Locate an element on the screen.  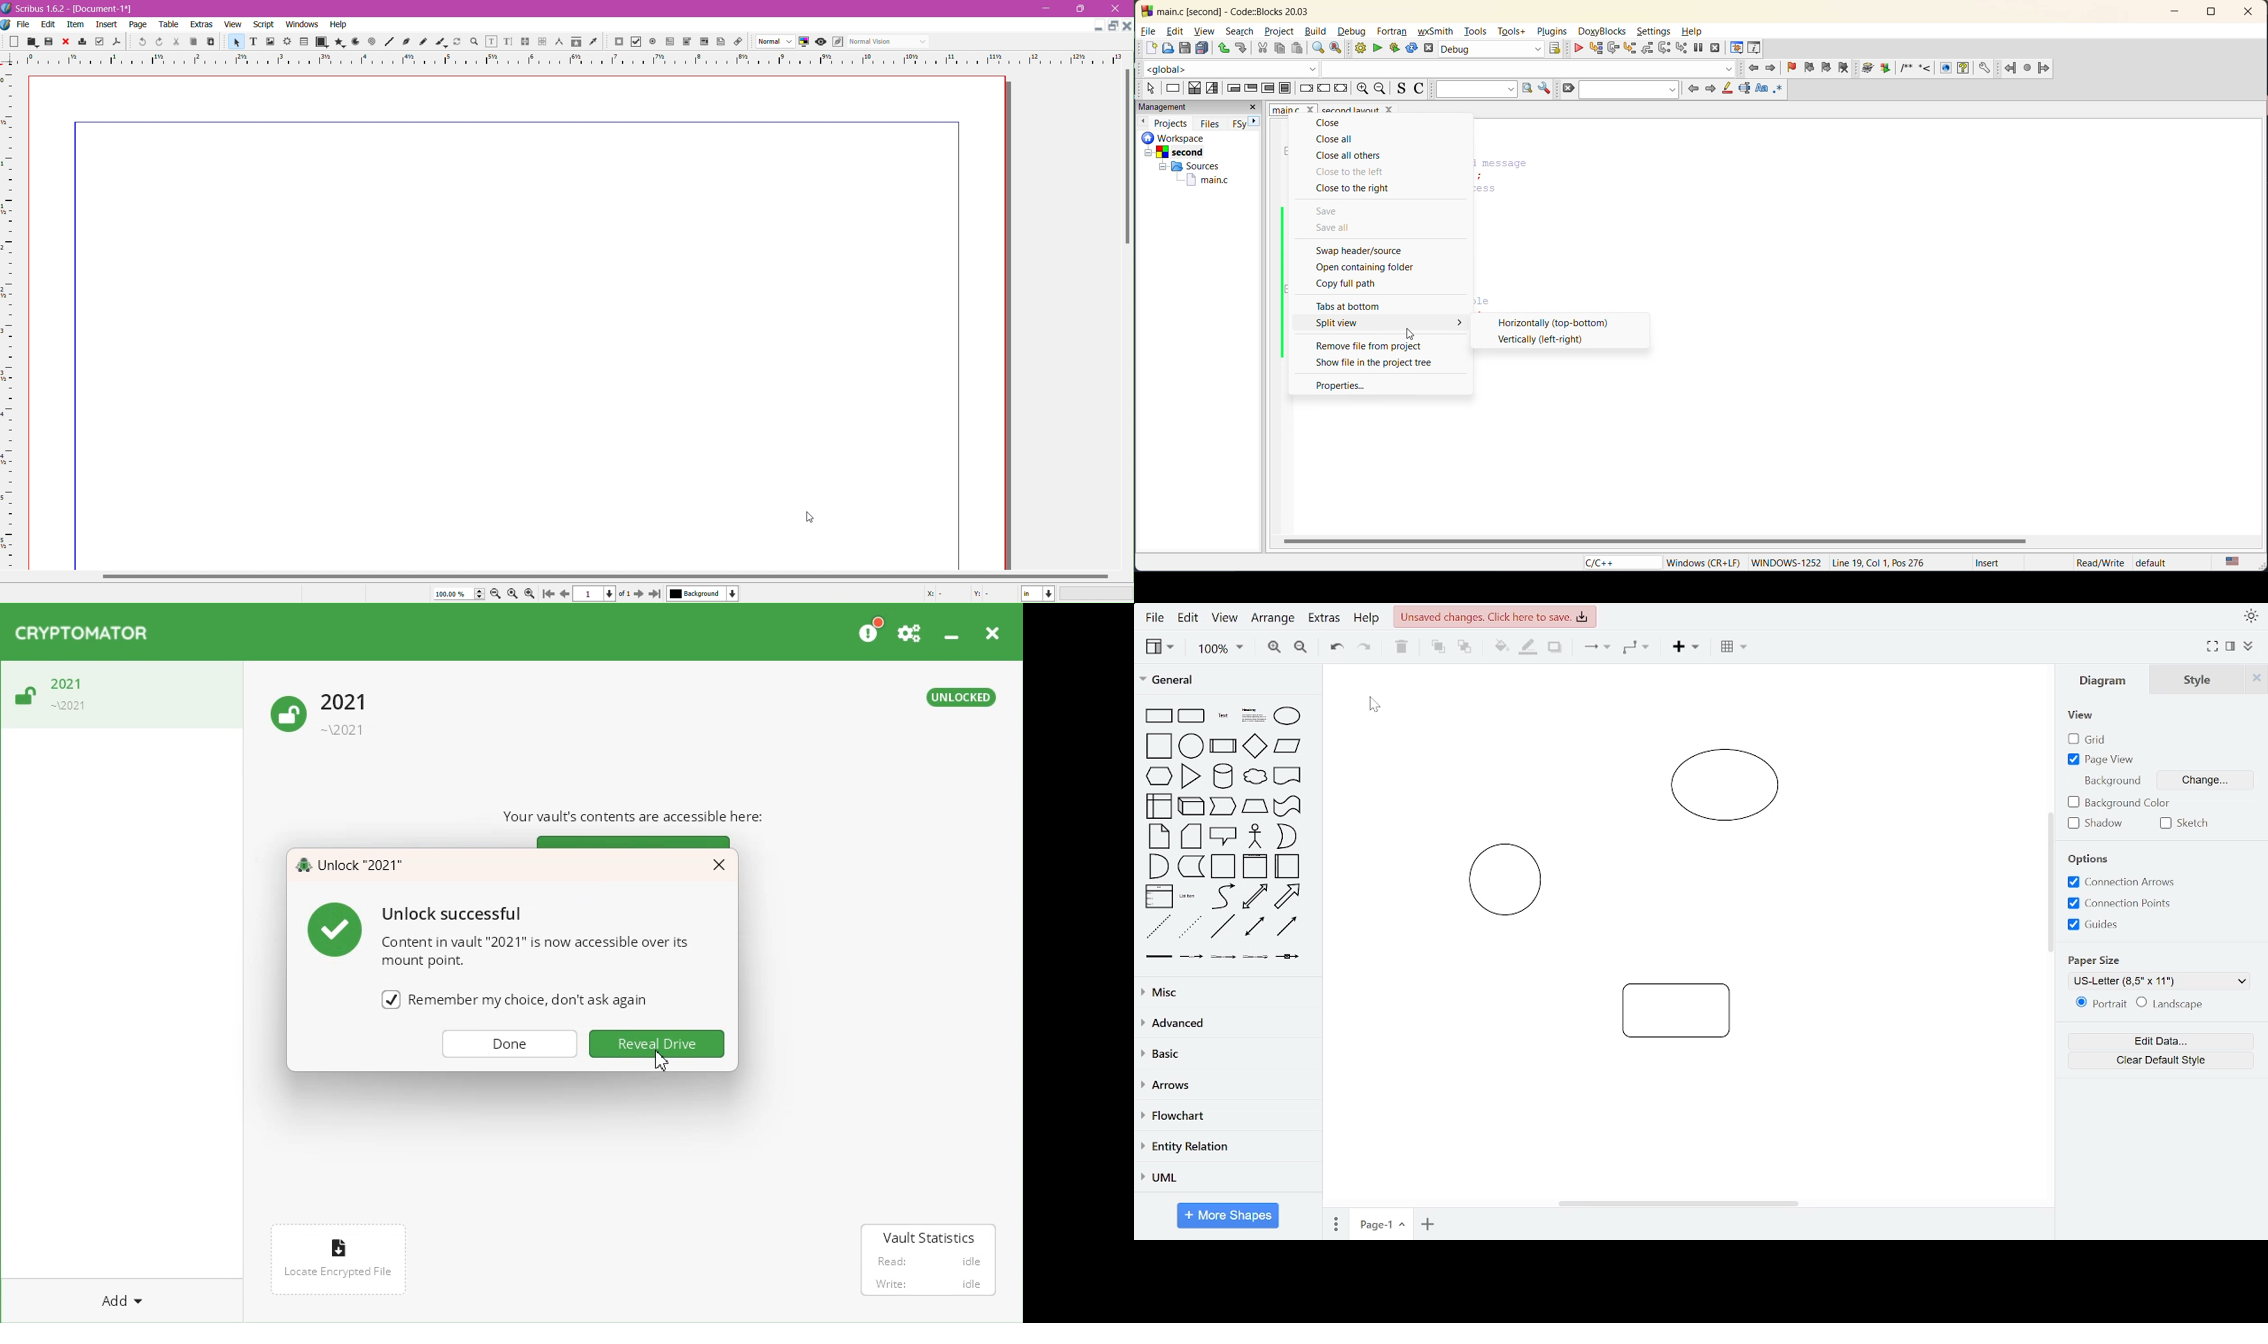
preflight highlighter is located at coordinates (99, 42).